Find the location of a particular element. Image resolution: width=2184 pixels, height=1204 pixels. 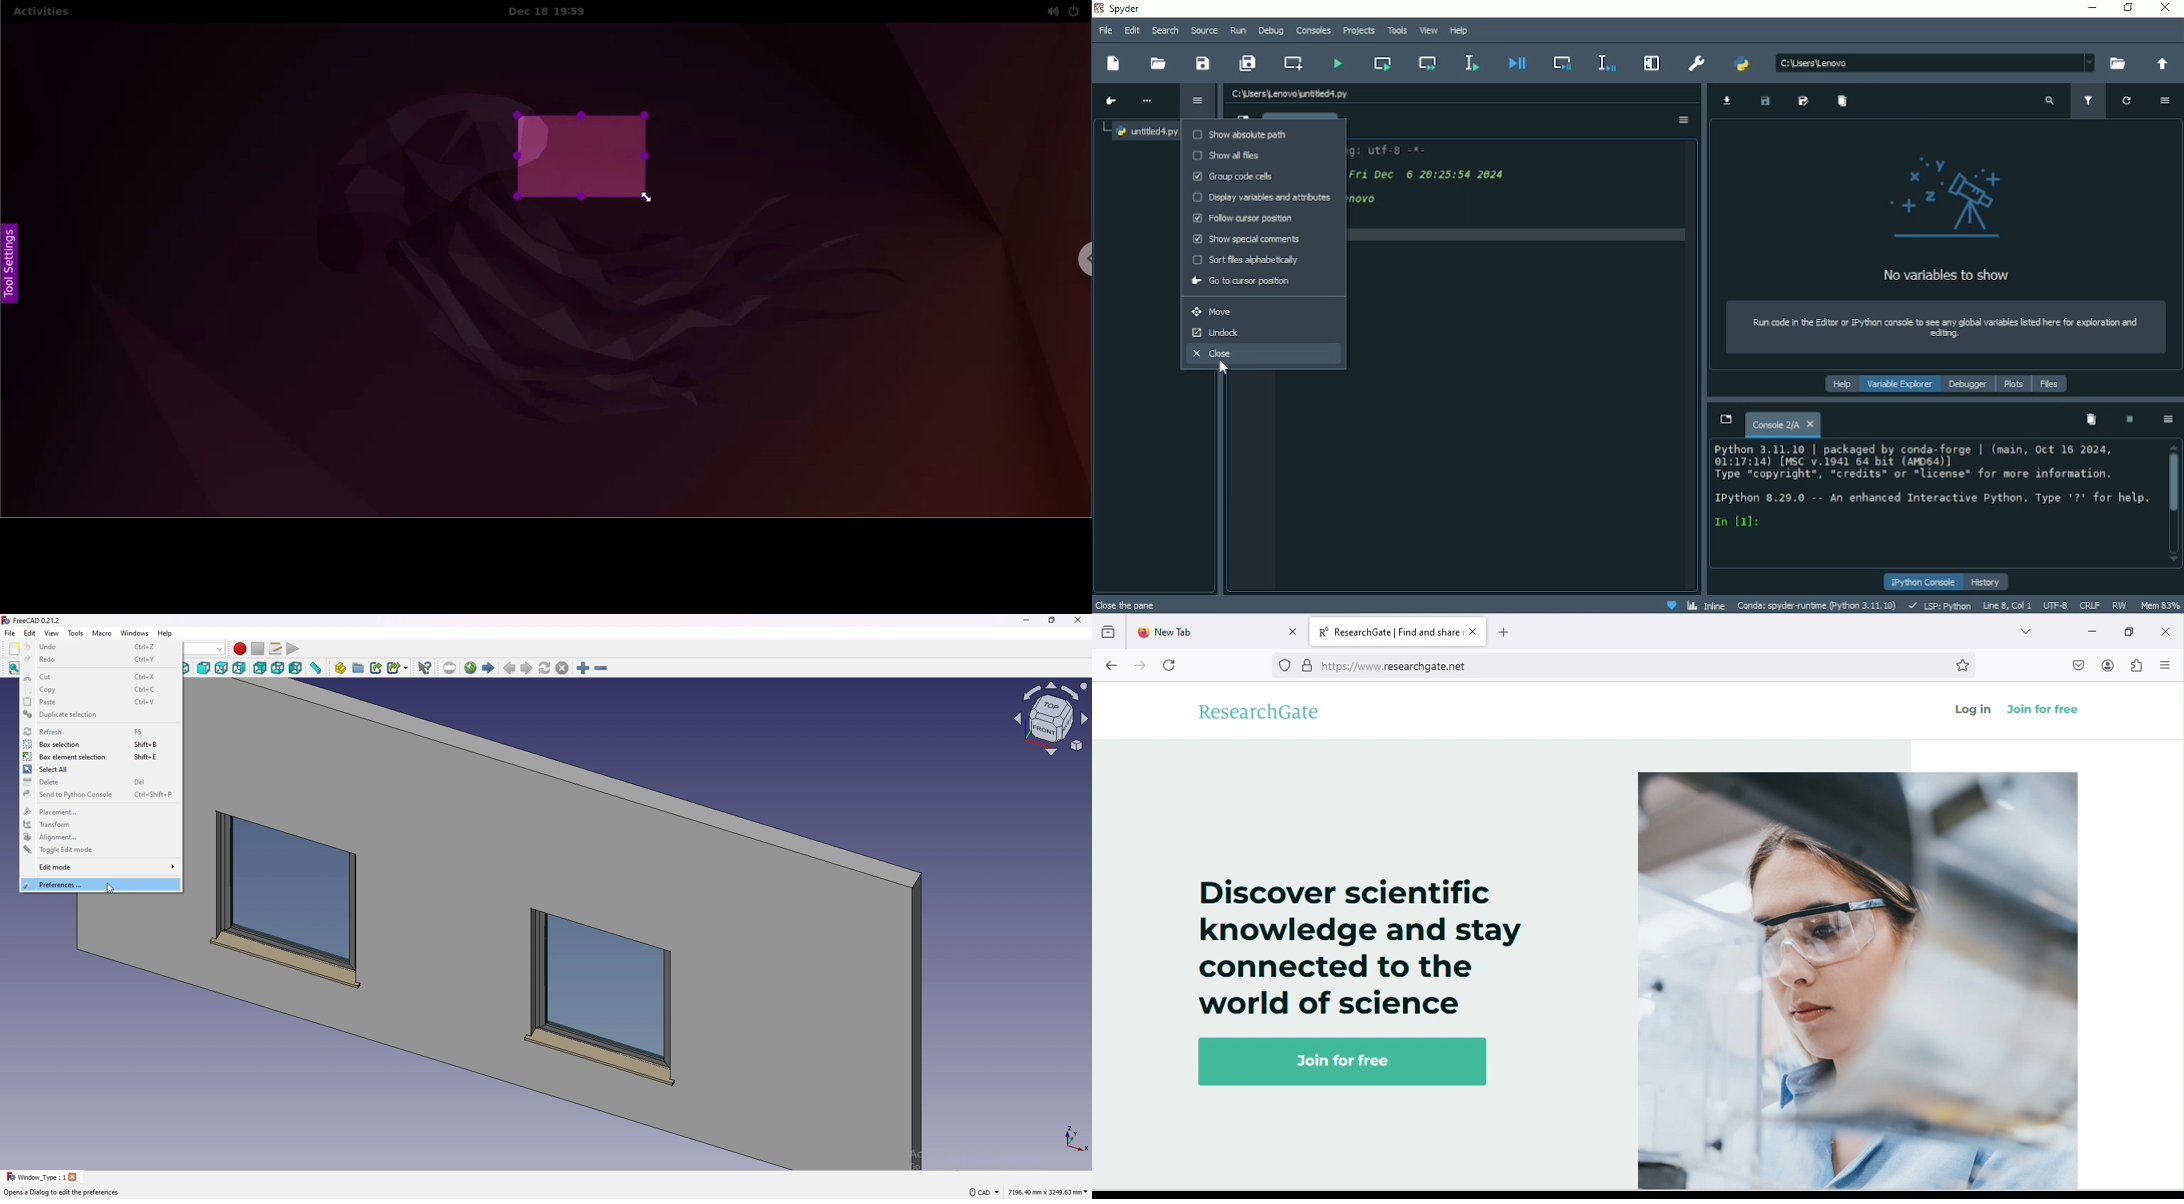

Debug cell is located at coordinates (1562, 62).